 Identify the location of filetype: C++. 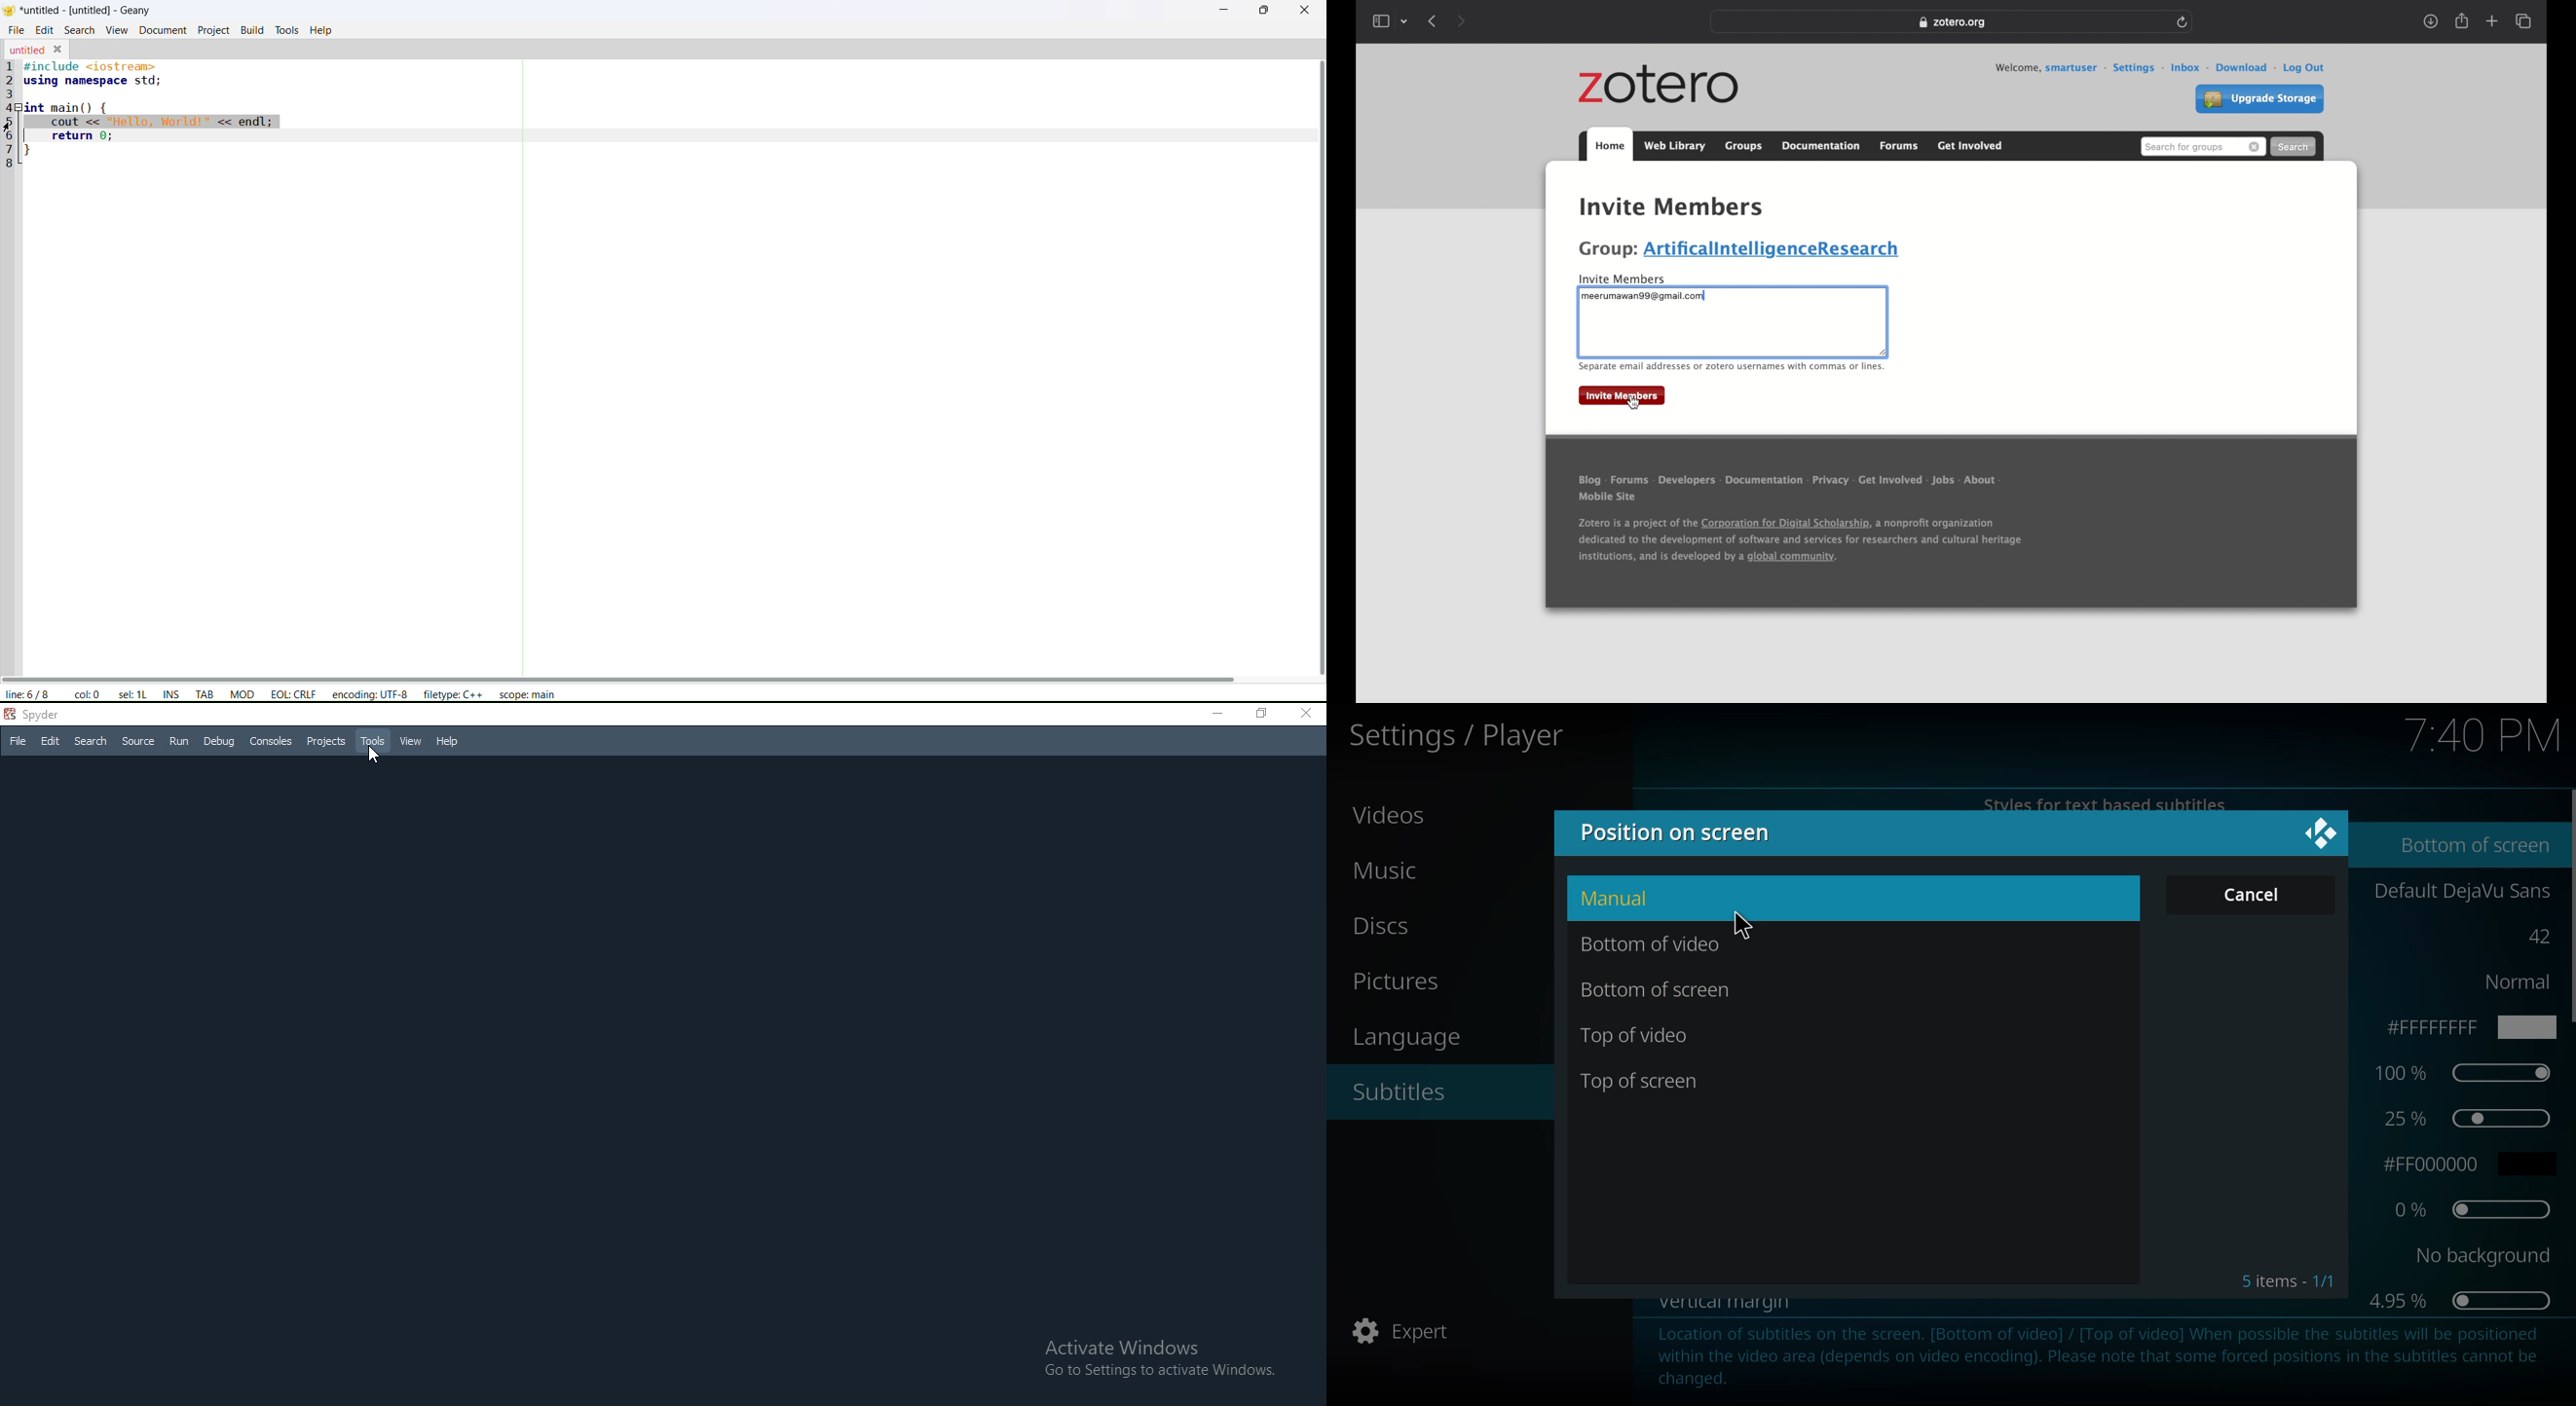
(453, 695).